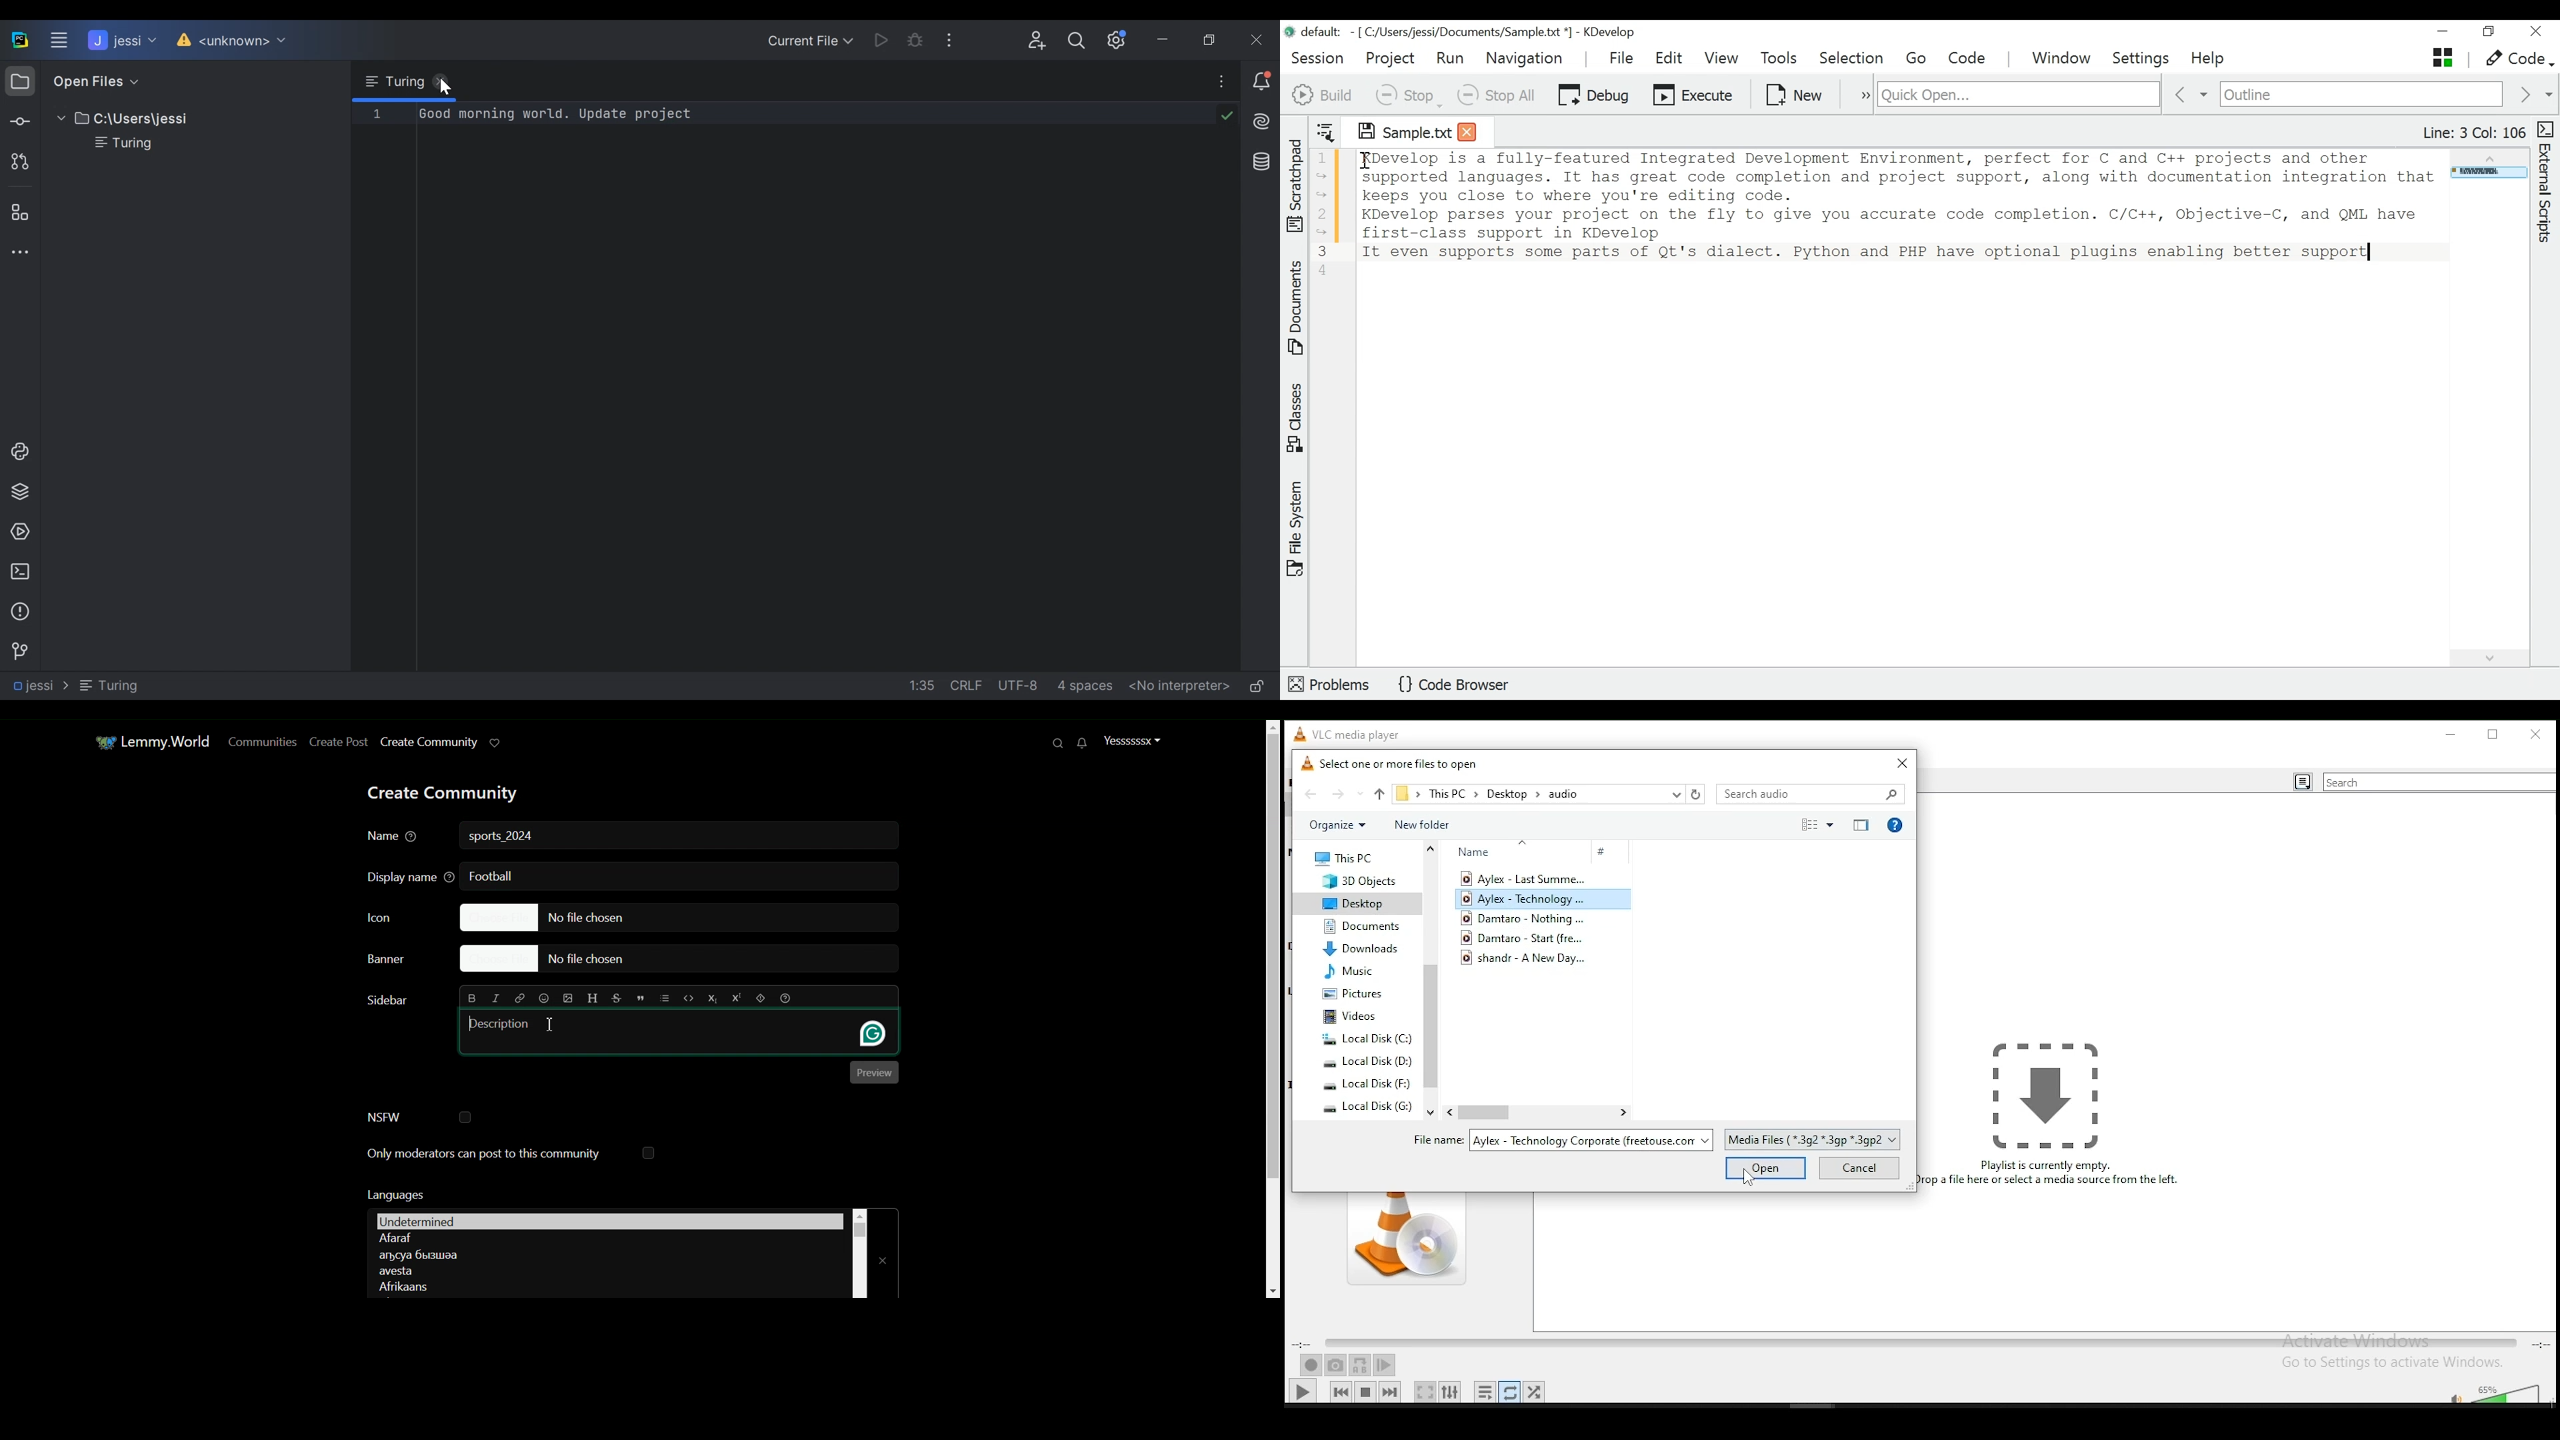 The image size is (2576, 1456). I want to click on Language, so click(607, 1239).